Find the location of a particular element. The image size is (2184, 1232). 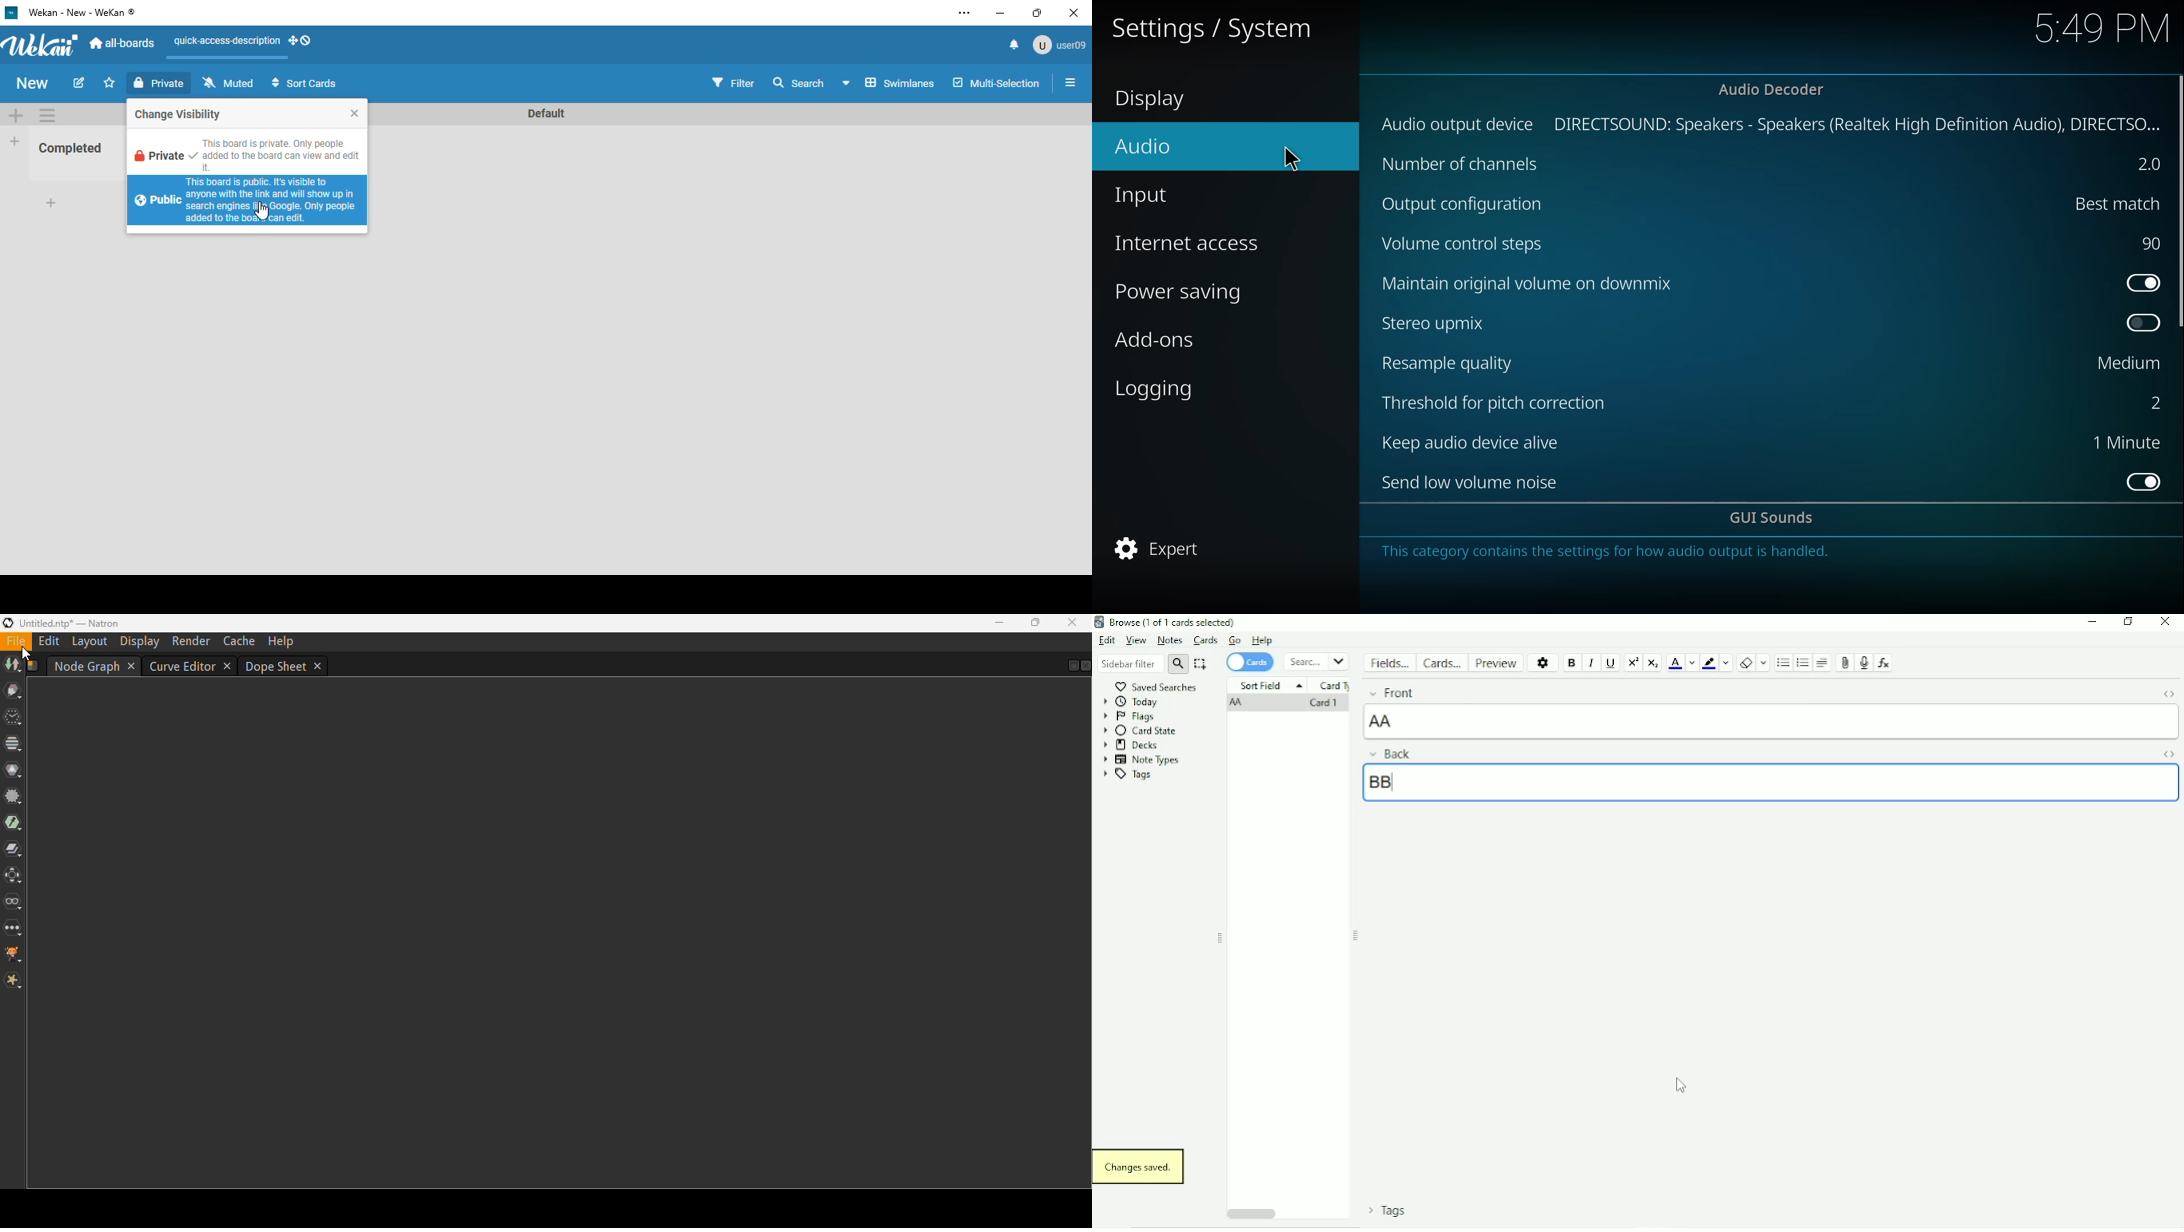

wekan - new - wekan  is located at coordinates (82, 11).